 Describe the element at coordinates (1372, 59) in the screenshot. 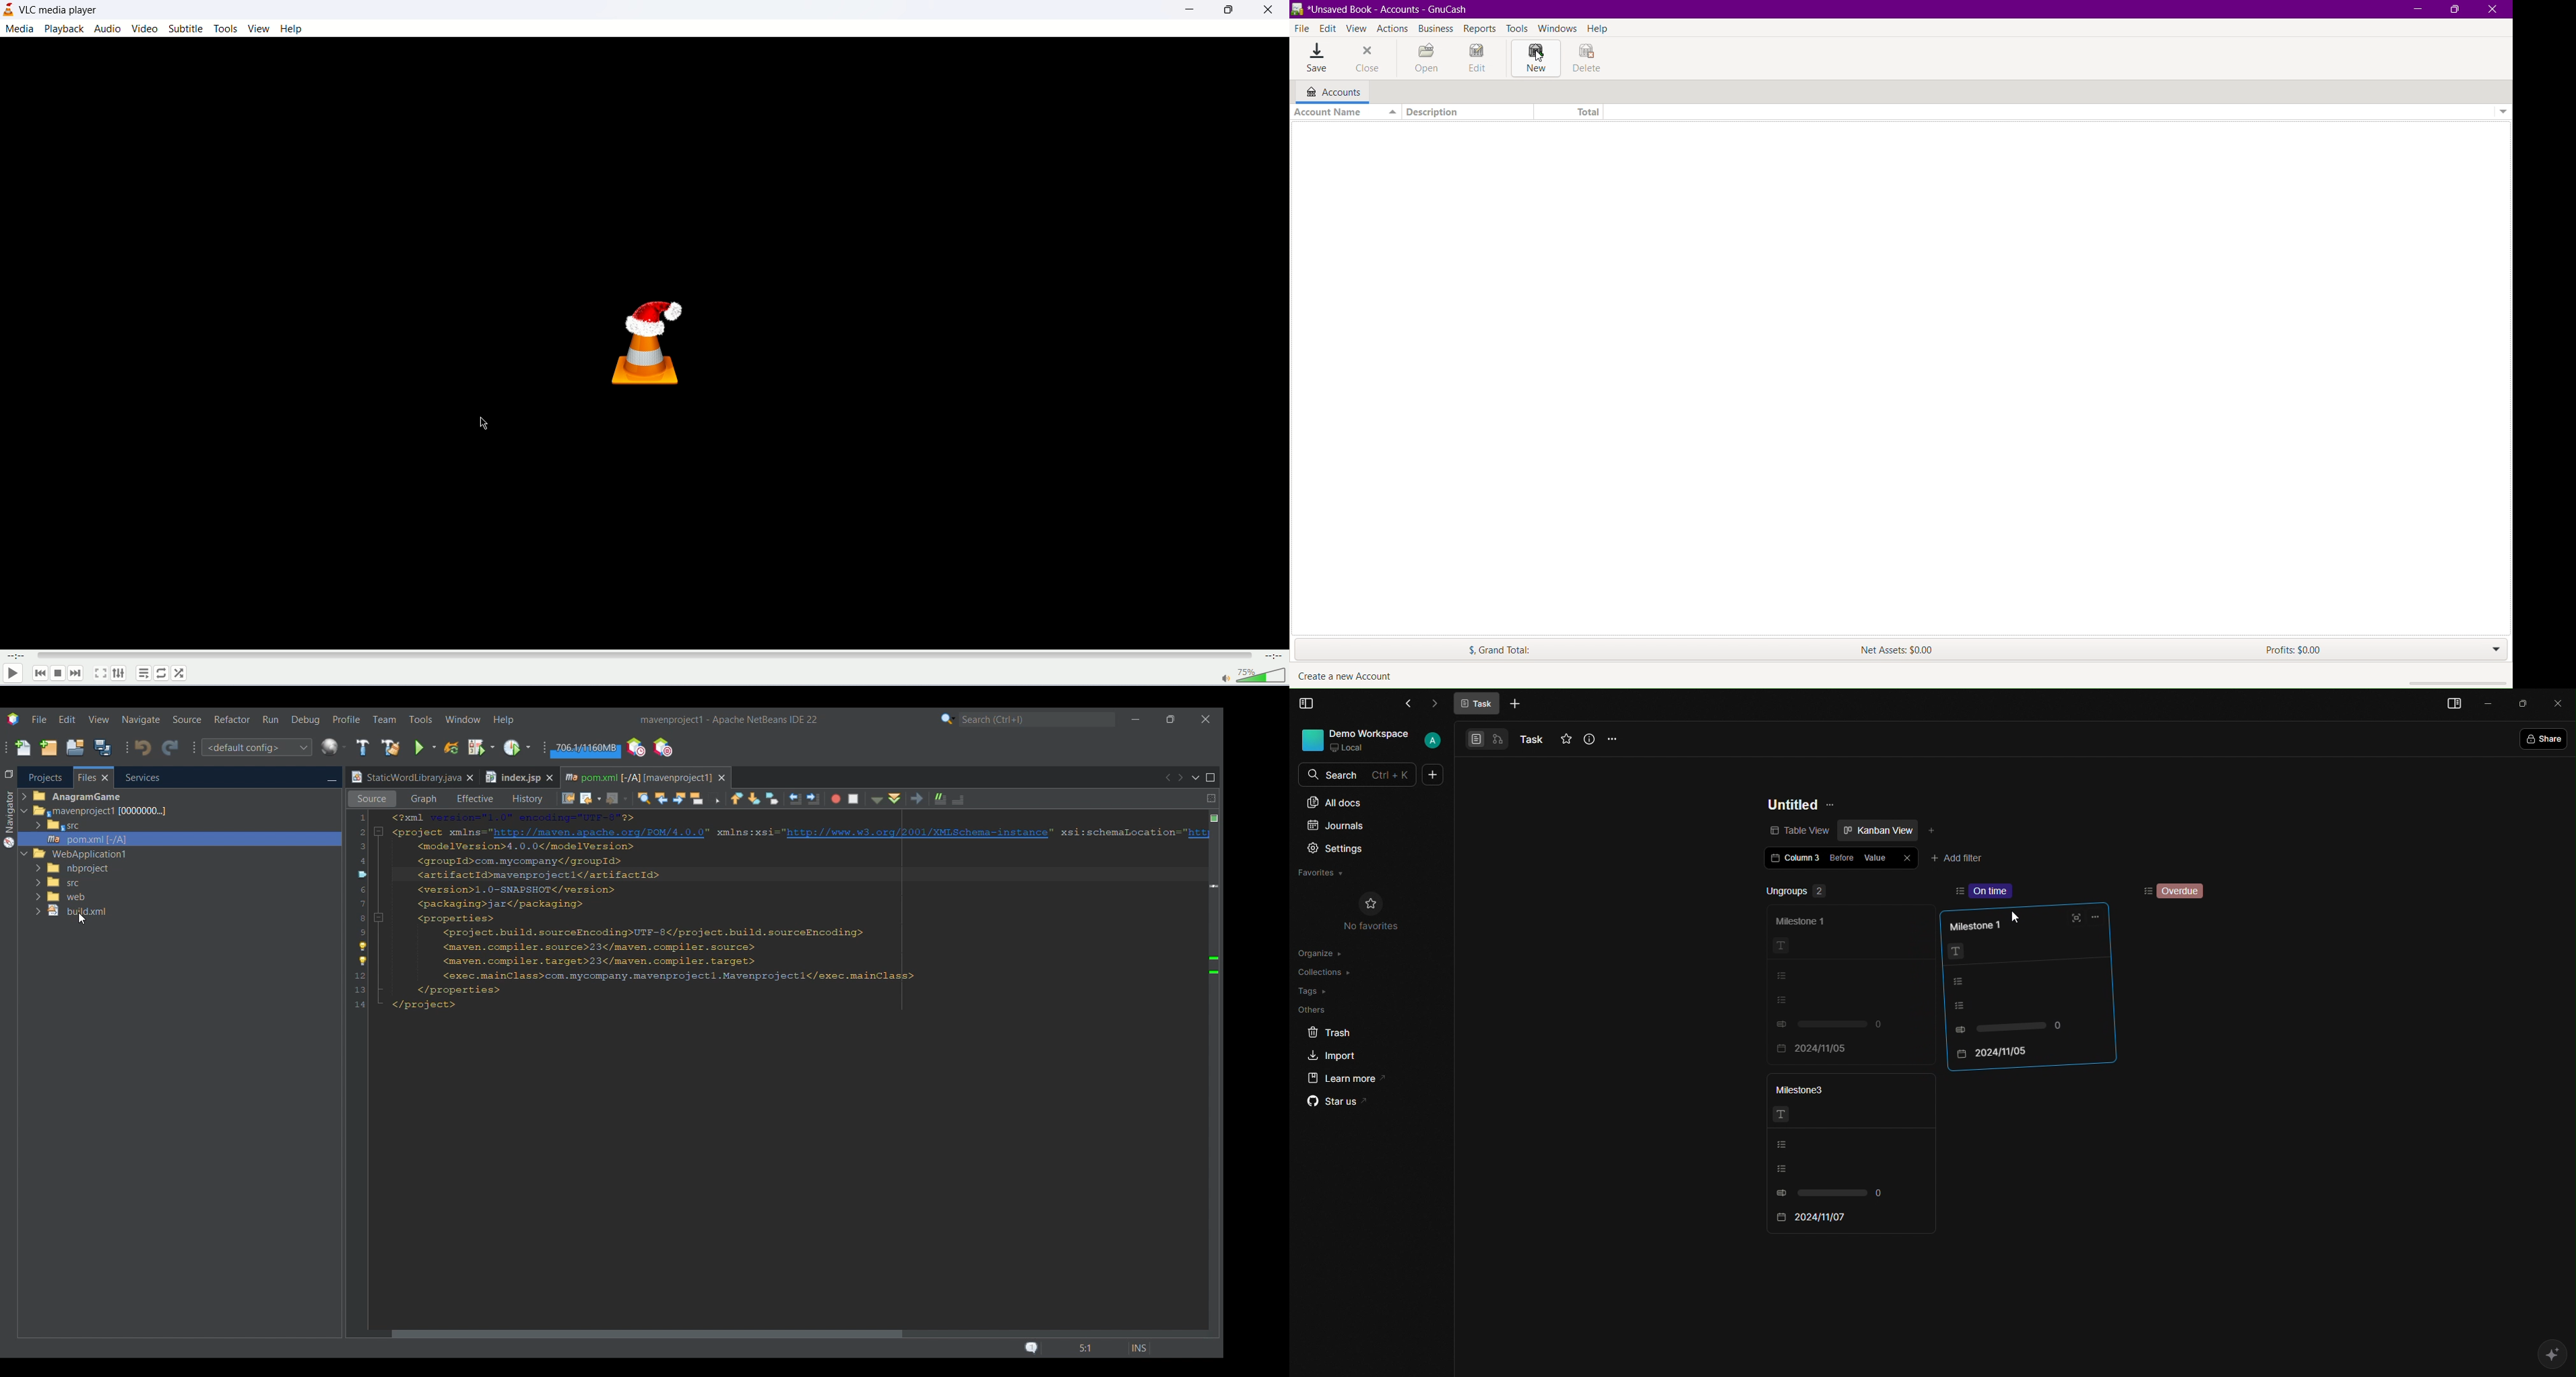

I see `Close` at that location.